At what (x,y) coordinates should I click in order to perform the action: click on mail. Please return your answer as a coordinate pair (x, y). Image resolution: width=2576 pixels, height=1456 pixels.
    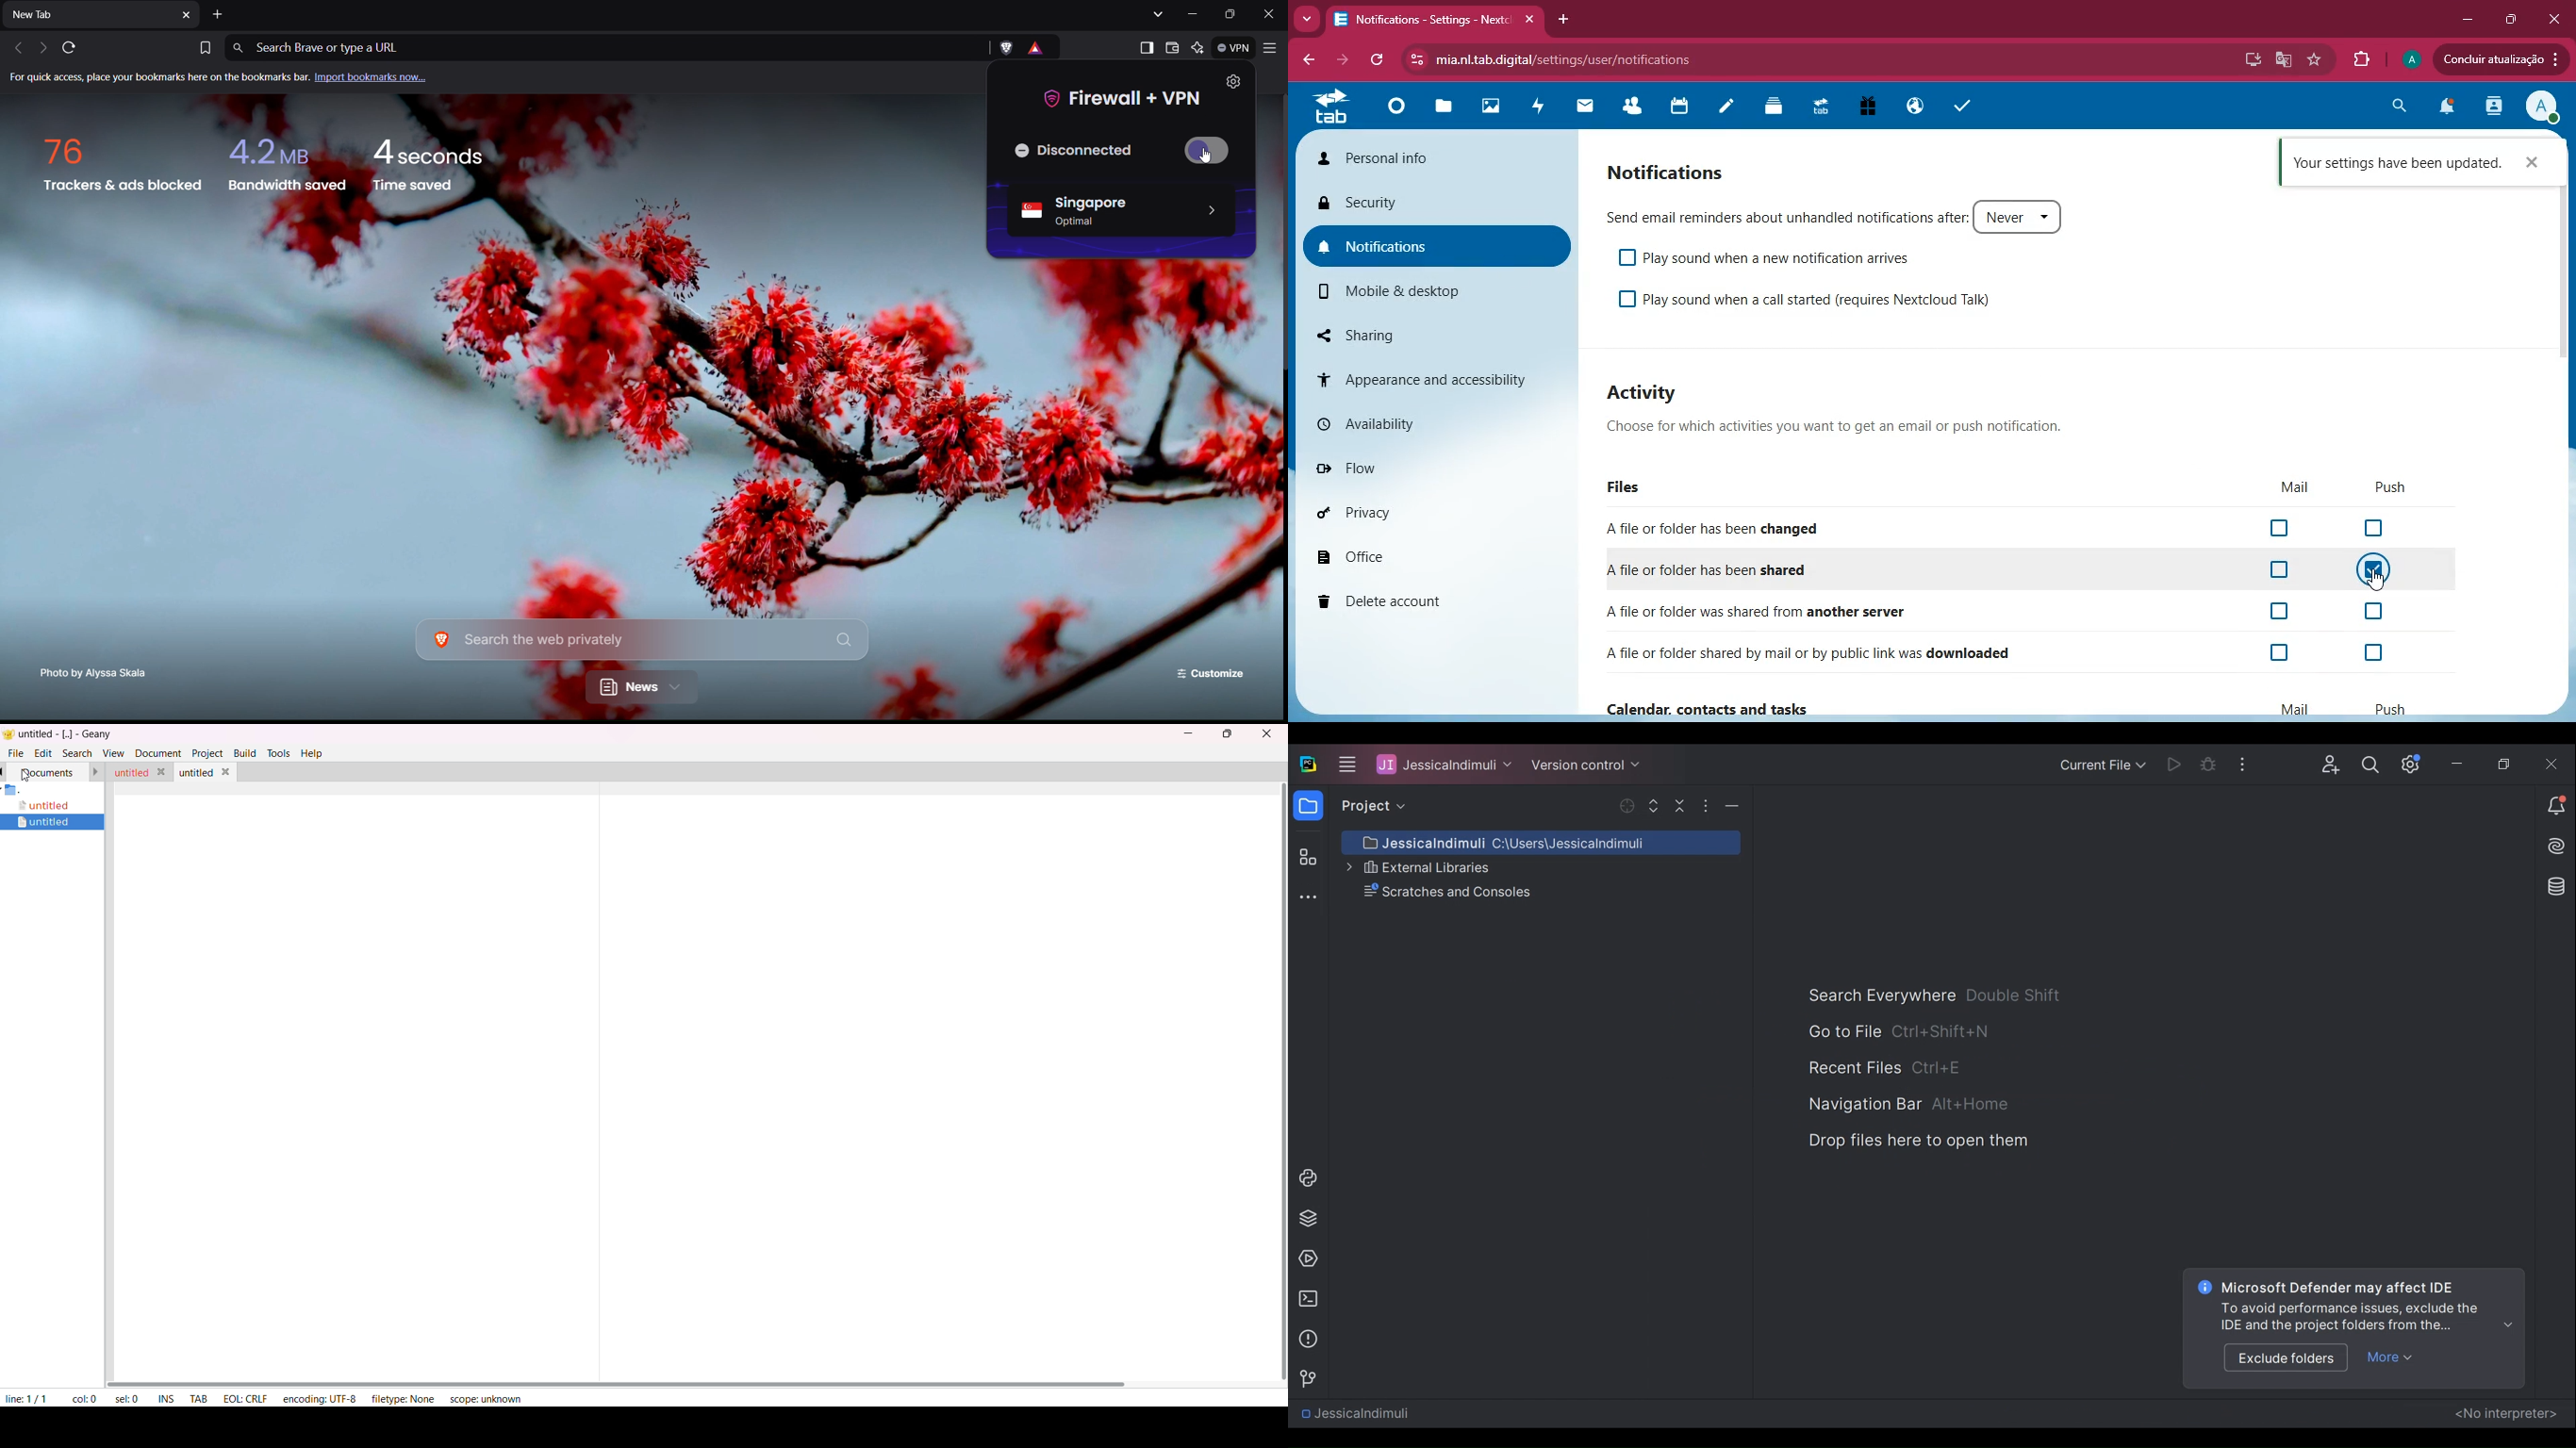
    Looking at the image, I should click on (2291, 707).